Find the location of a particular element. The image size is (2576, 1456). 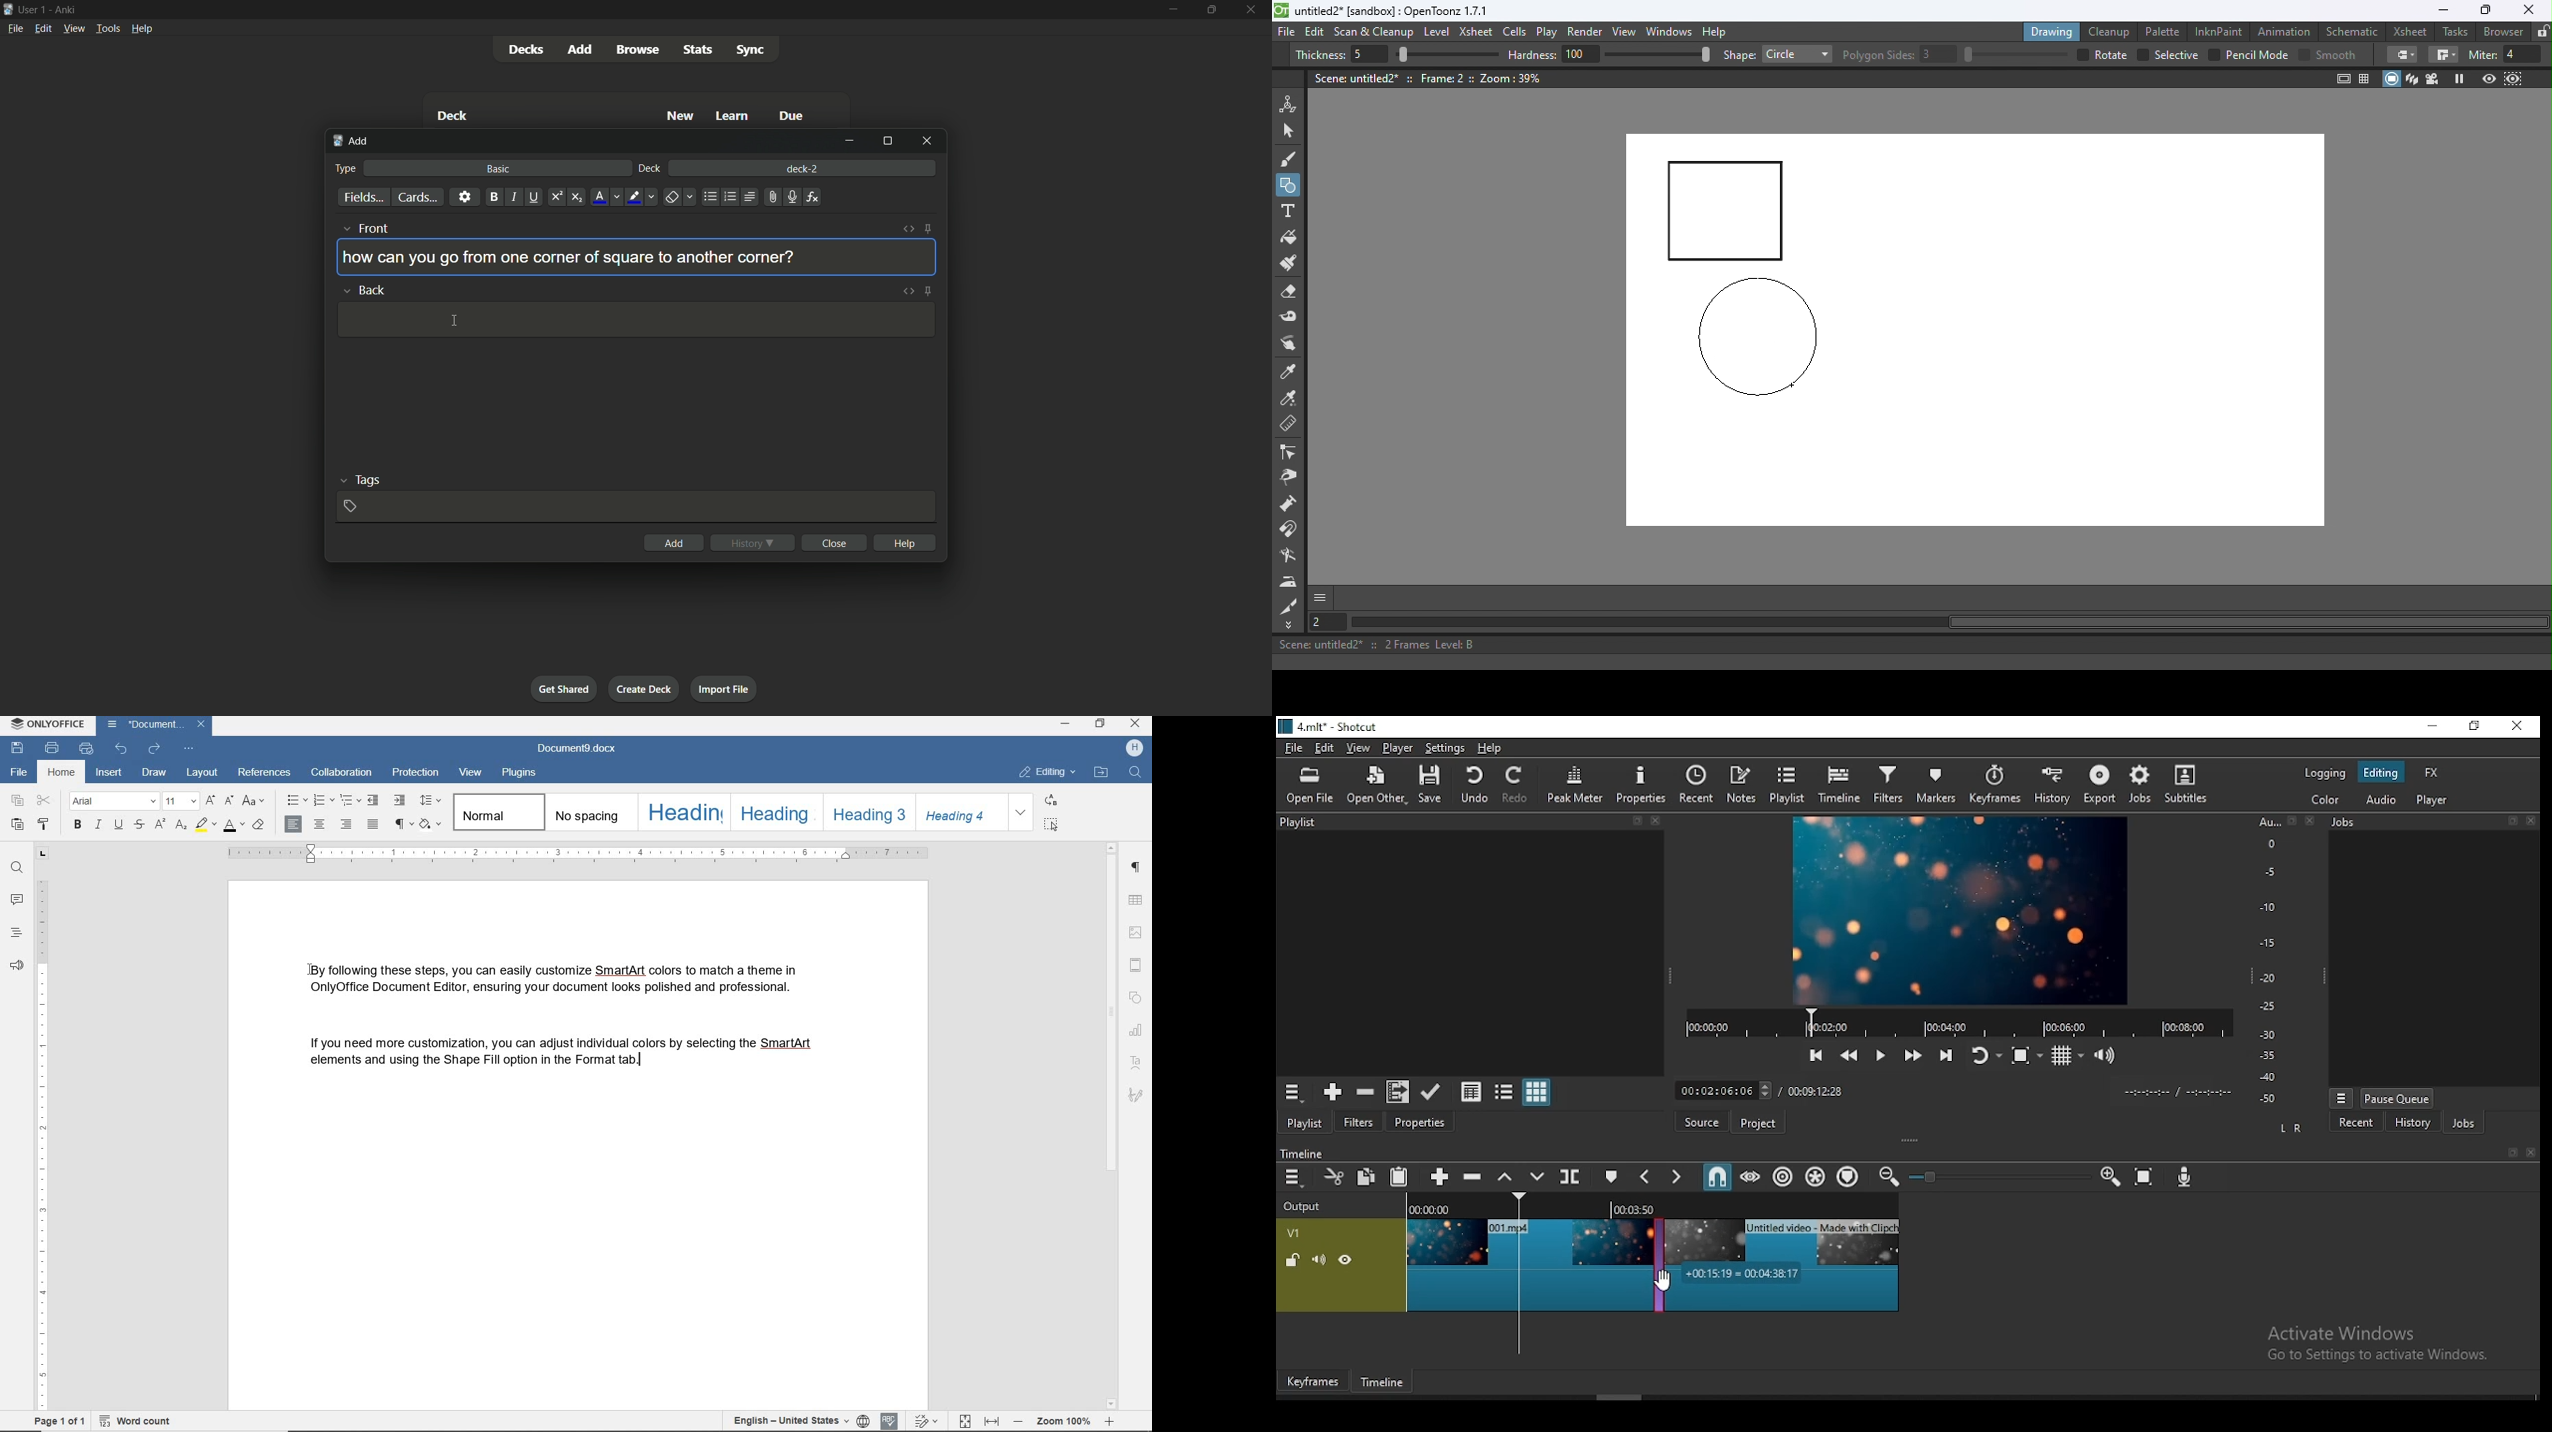

plugins is located at coordinates (525, 773).